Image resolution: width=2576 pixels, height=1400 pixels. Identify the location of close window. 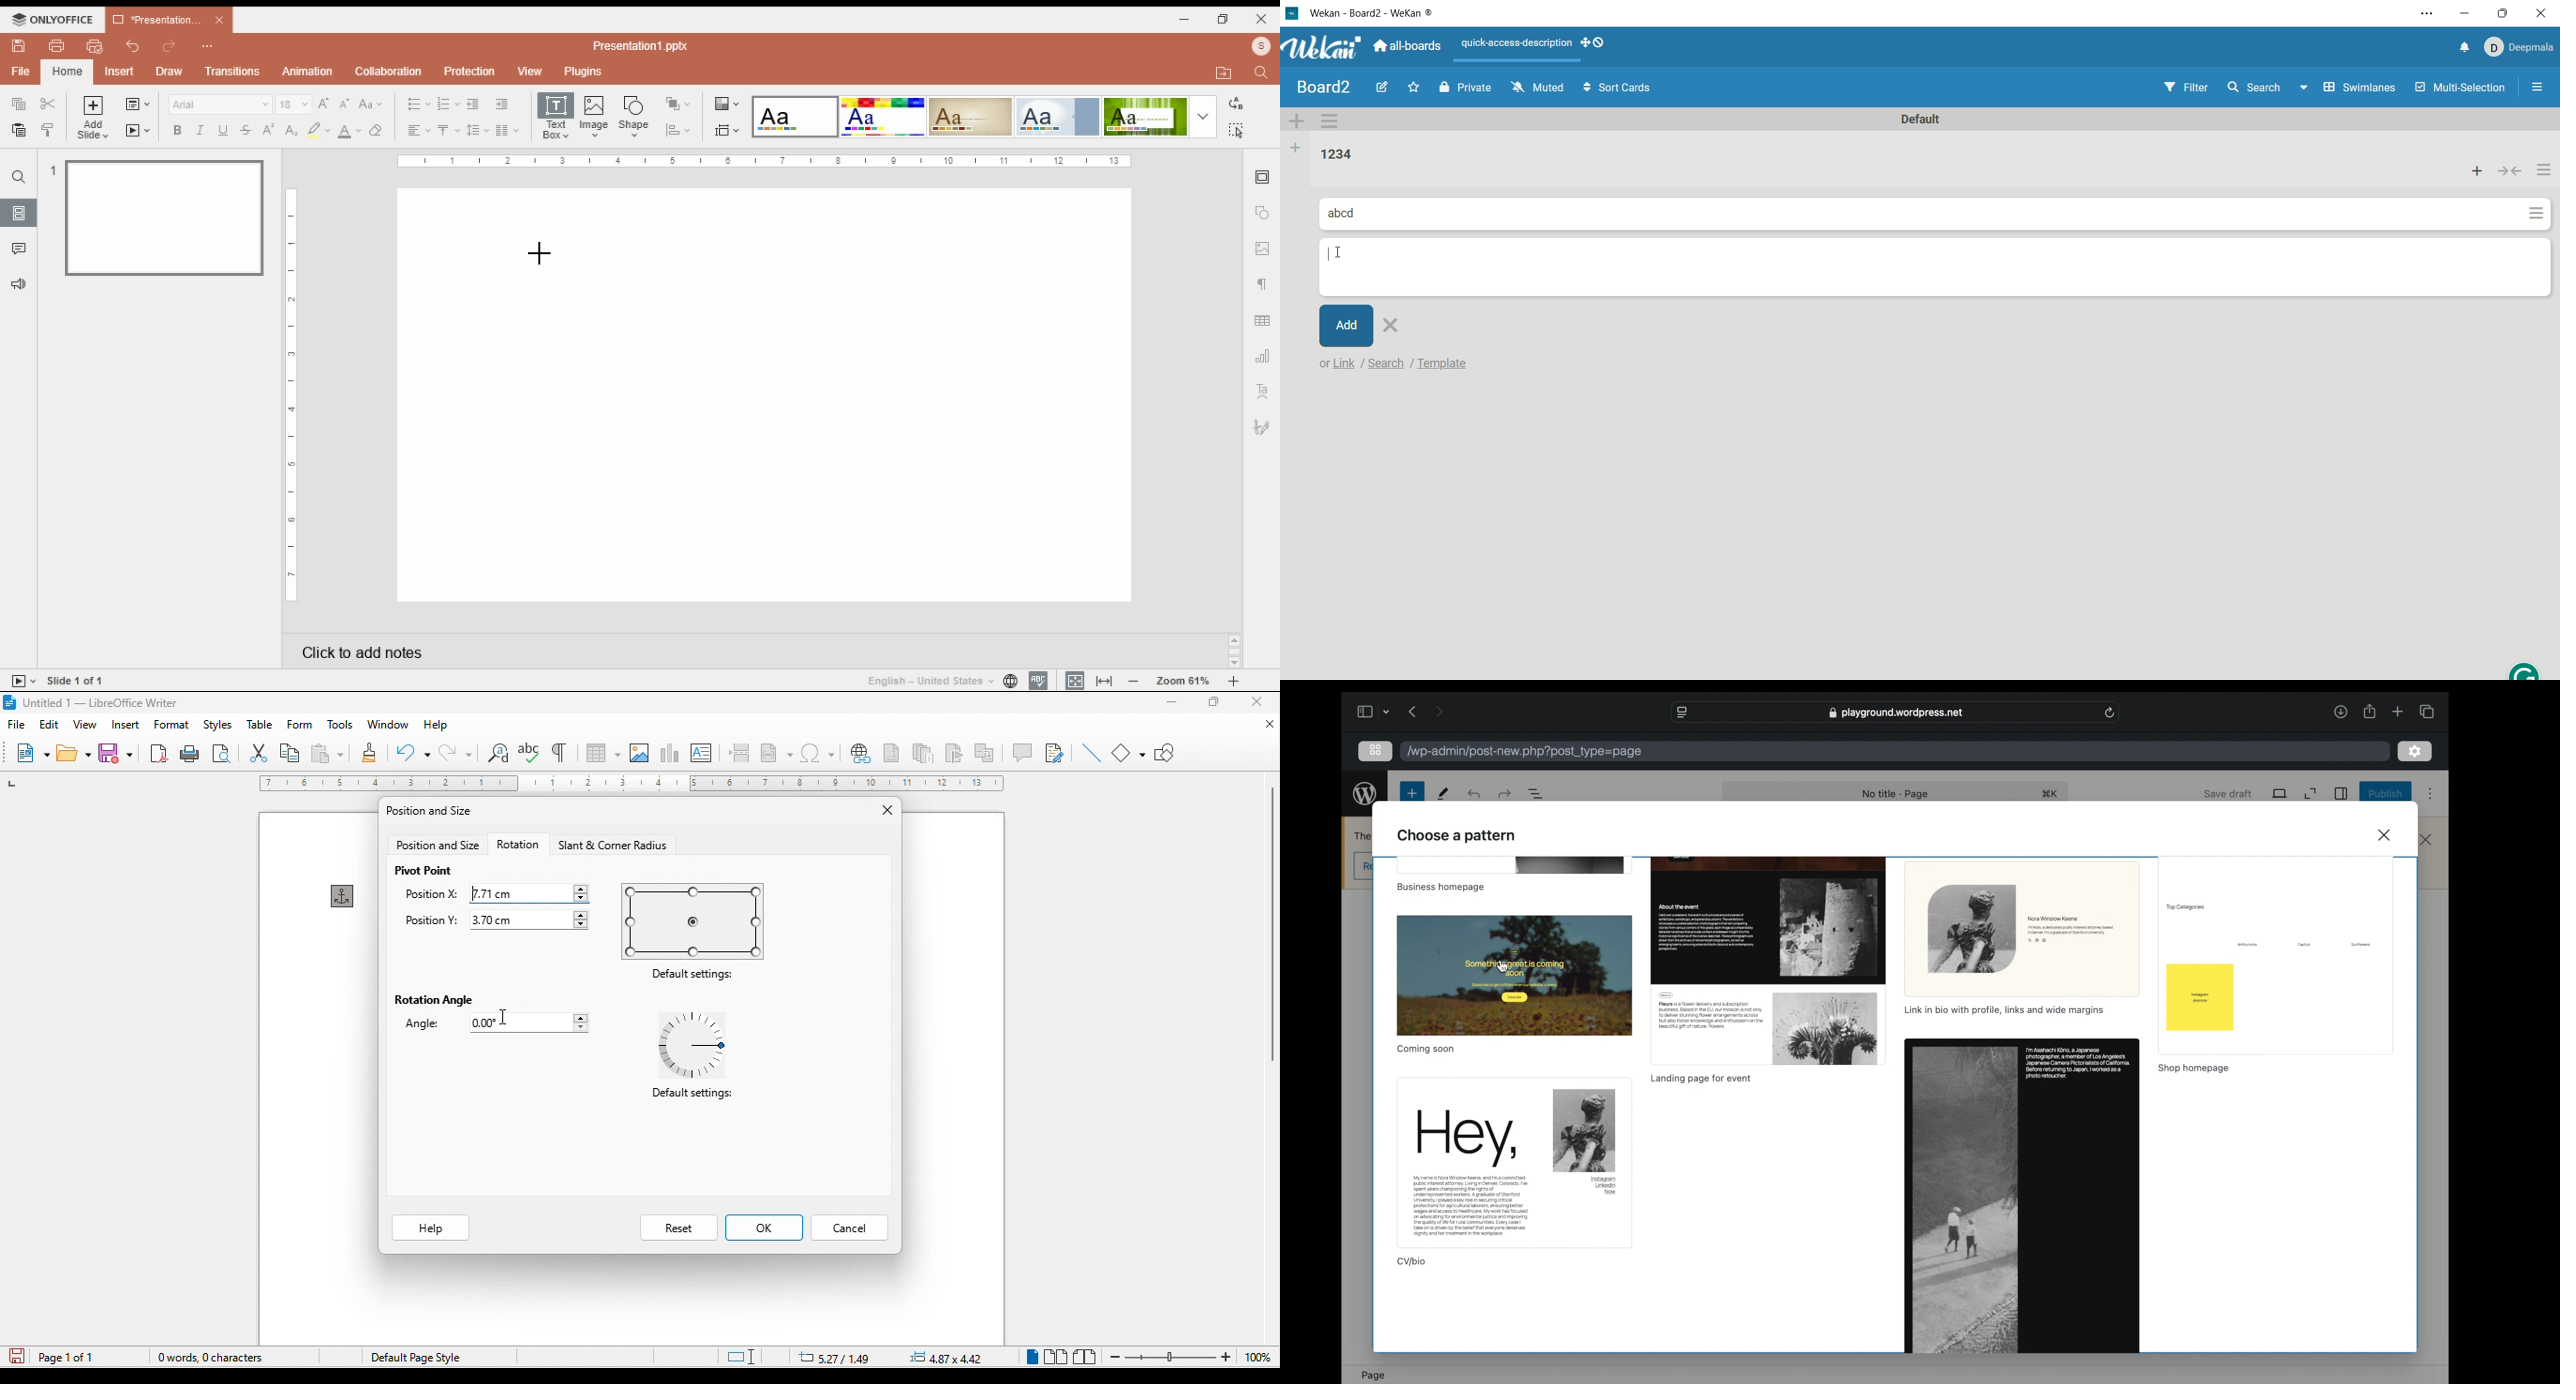
(1260, 18).